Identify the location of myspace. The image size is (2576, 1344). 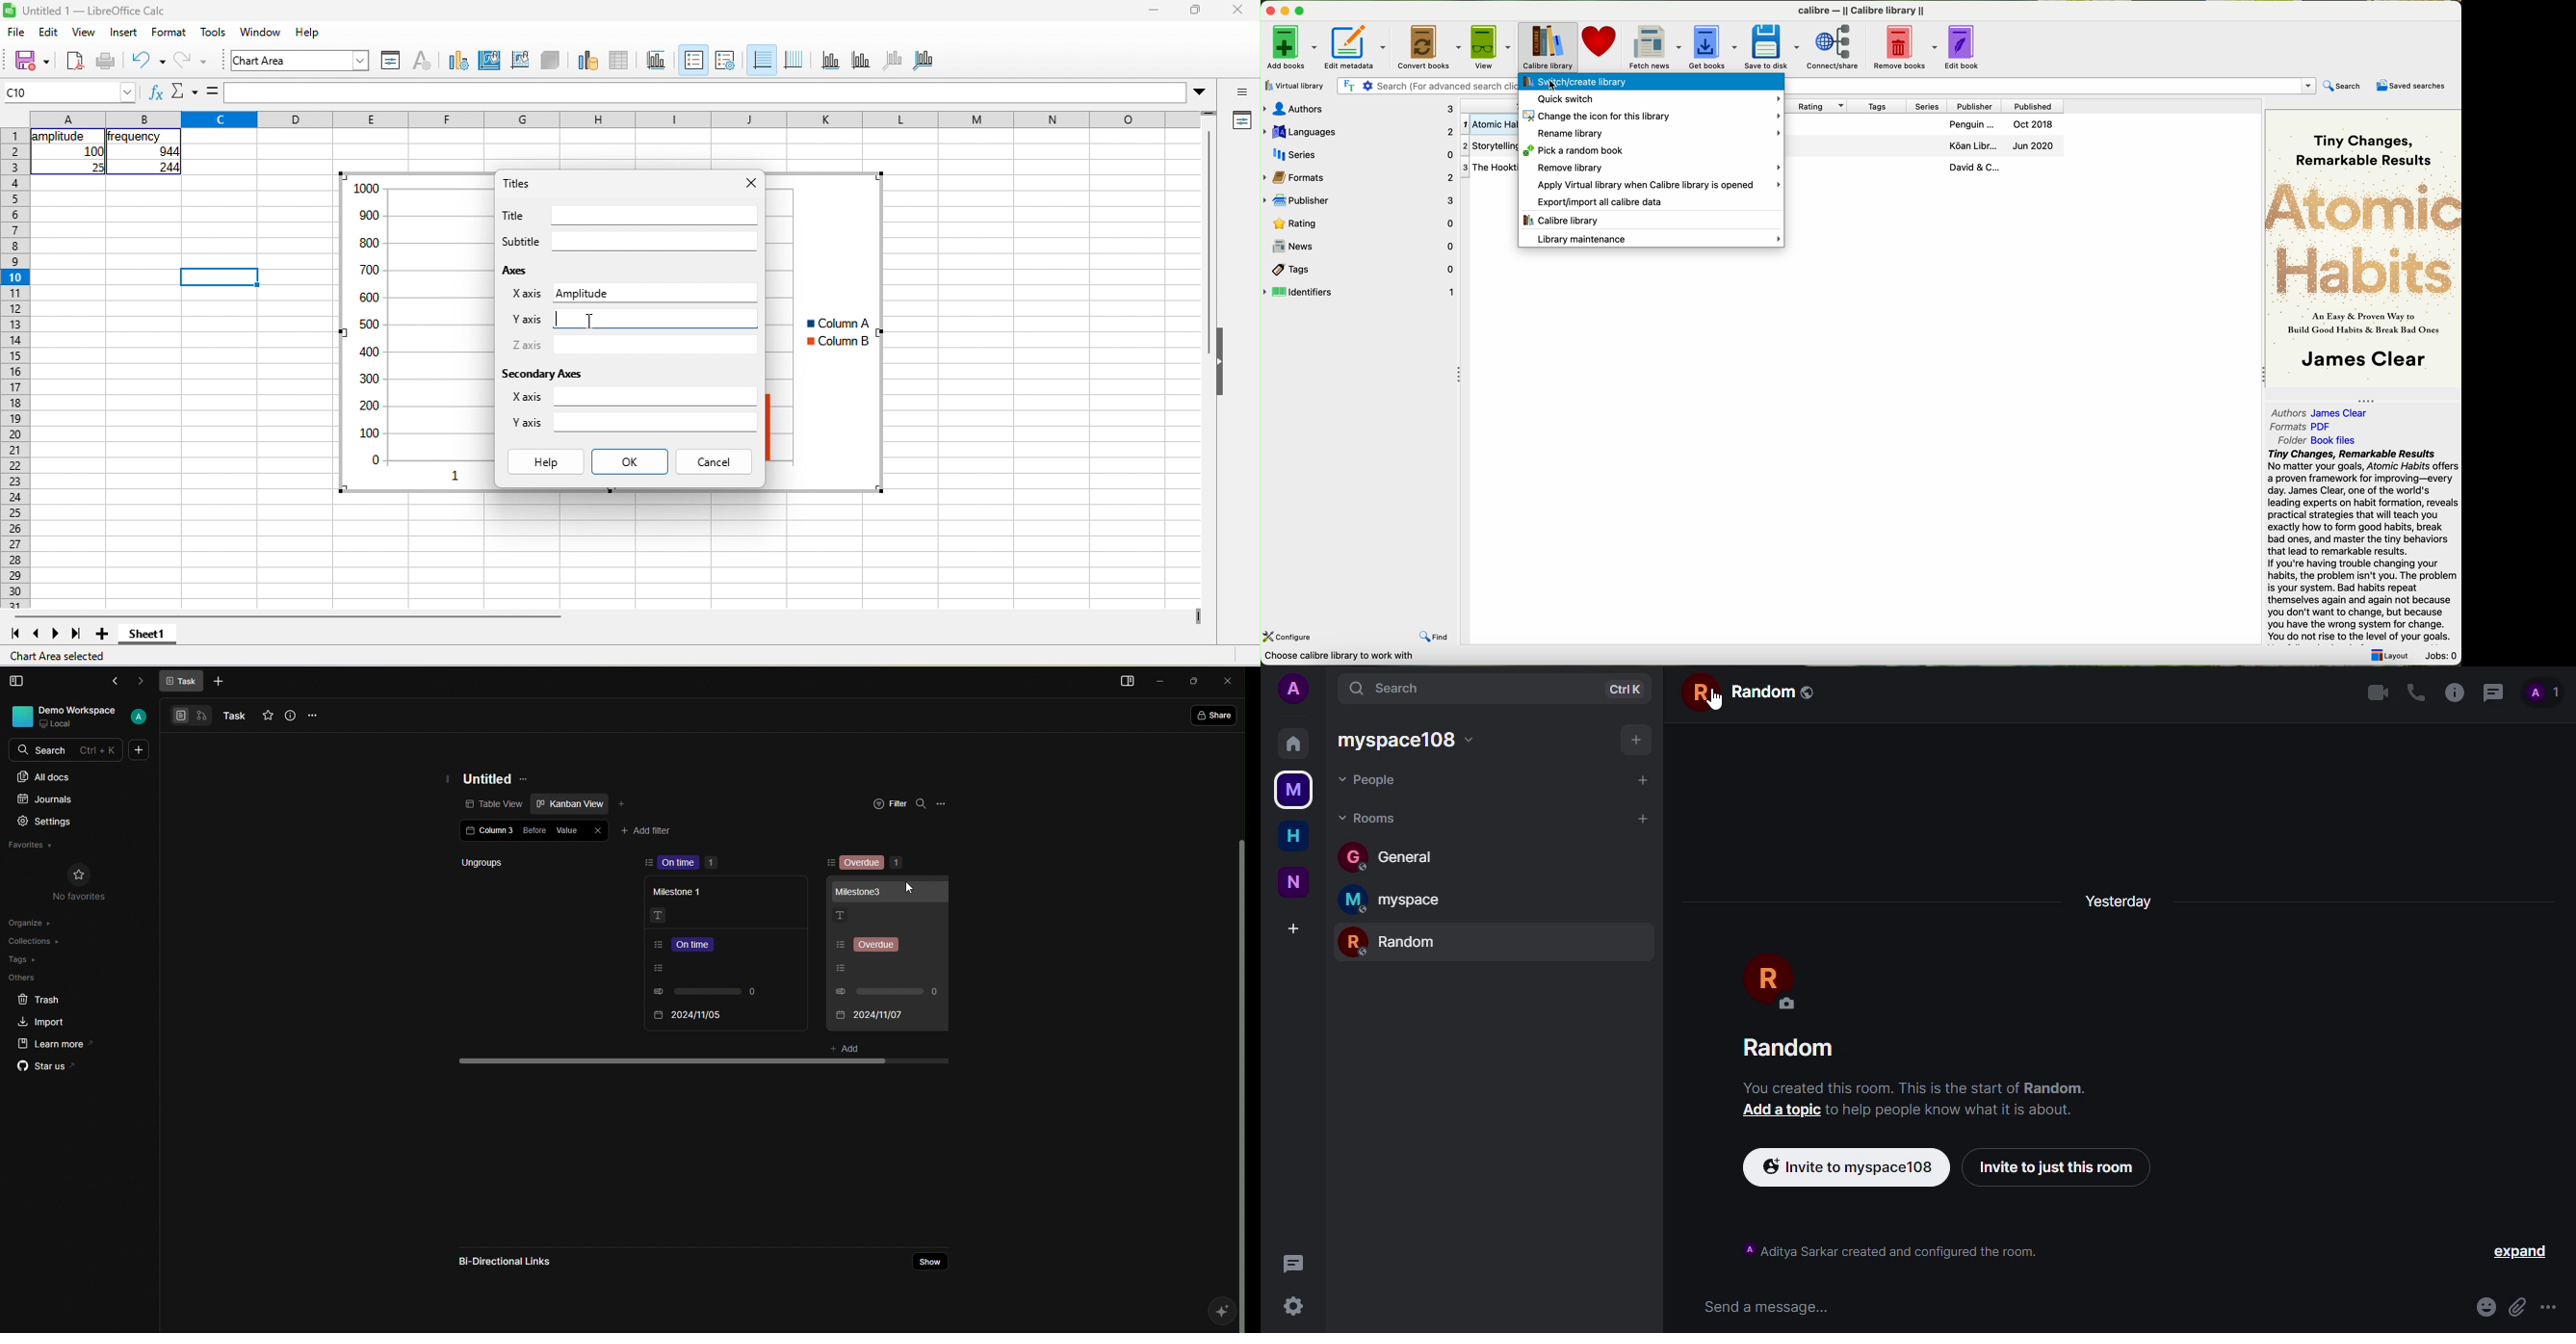
(1395, 900).